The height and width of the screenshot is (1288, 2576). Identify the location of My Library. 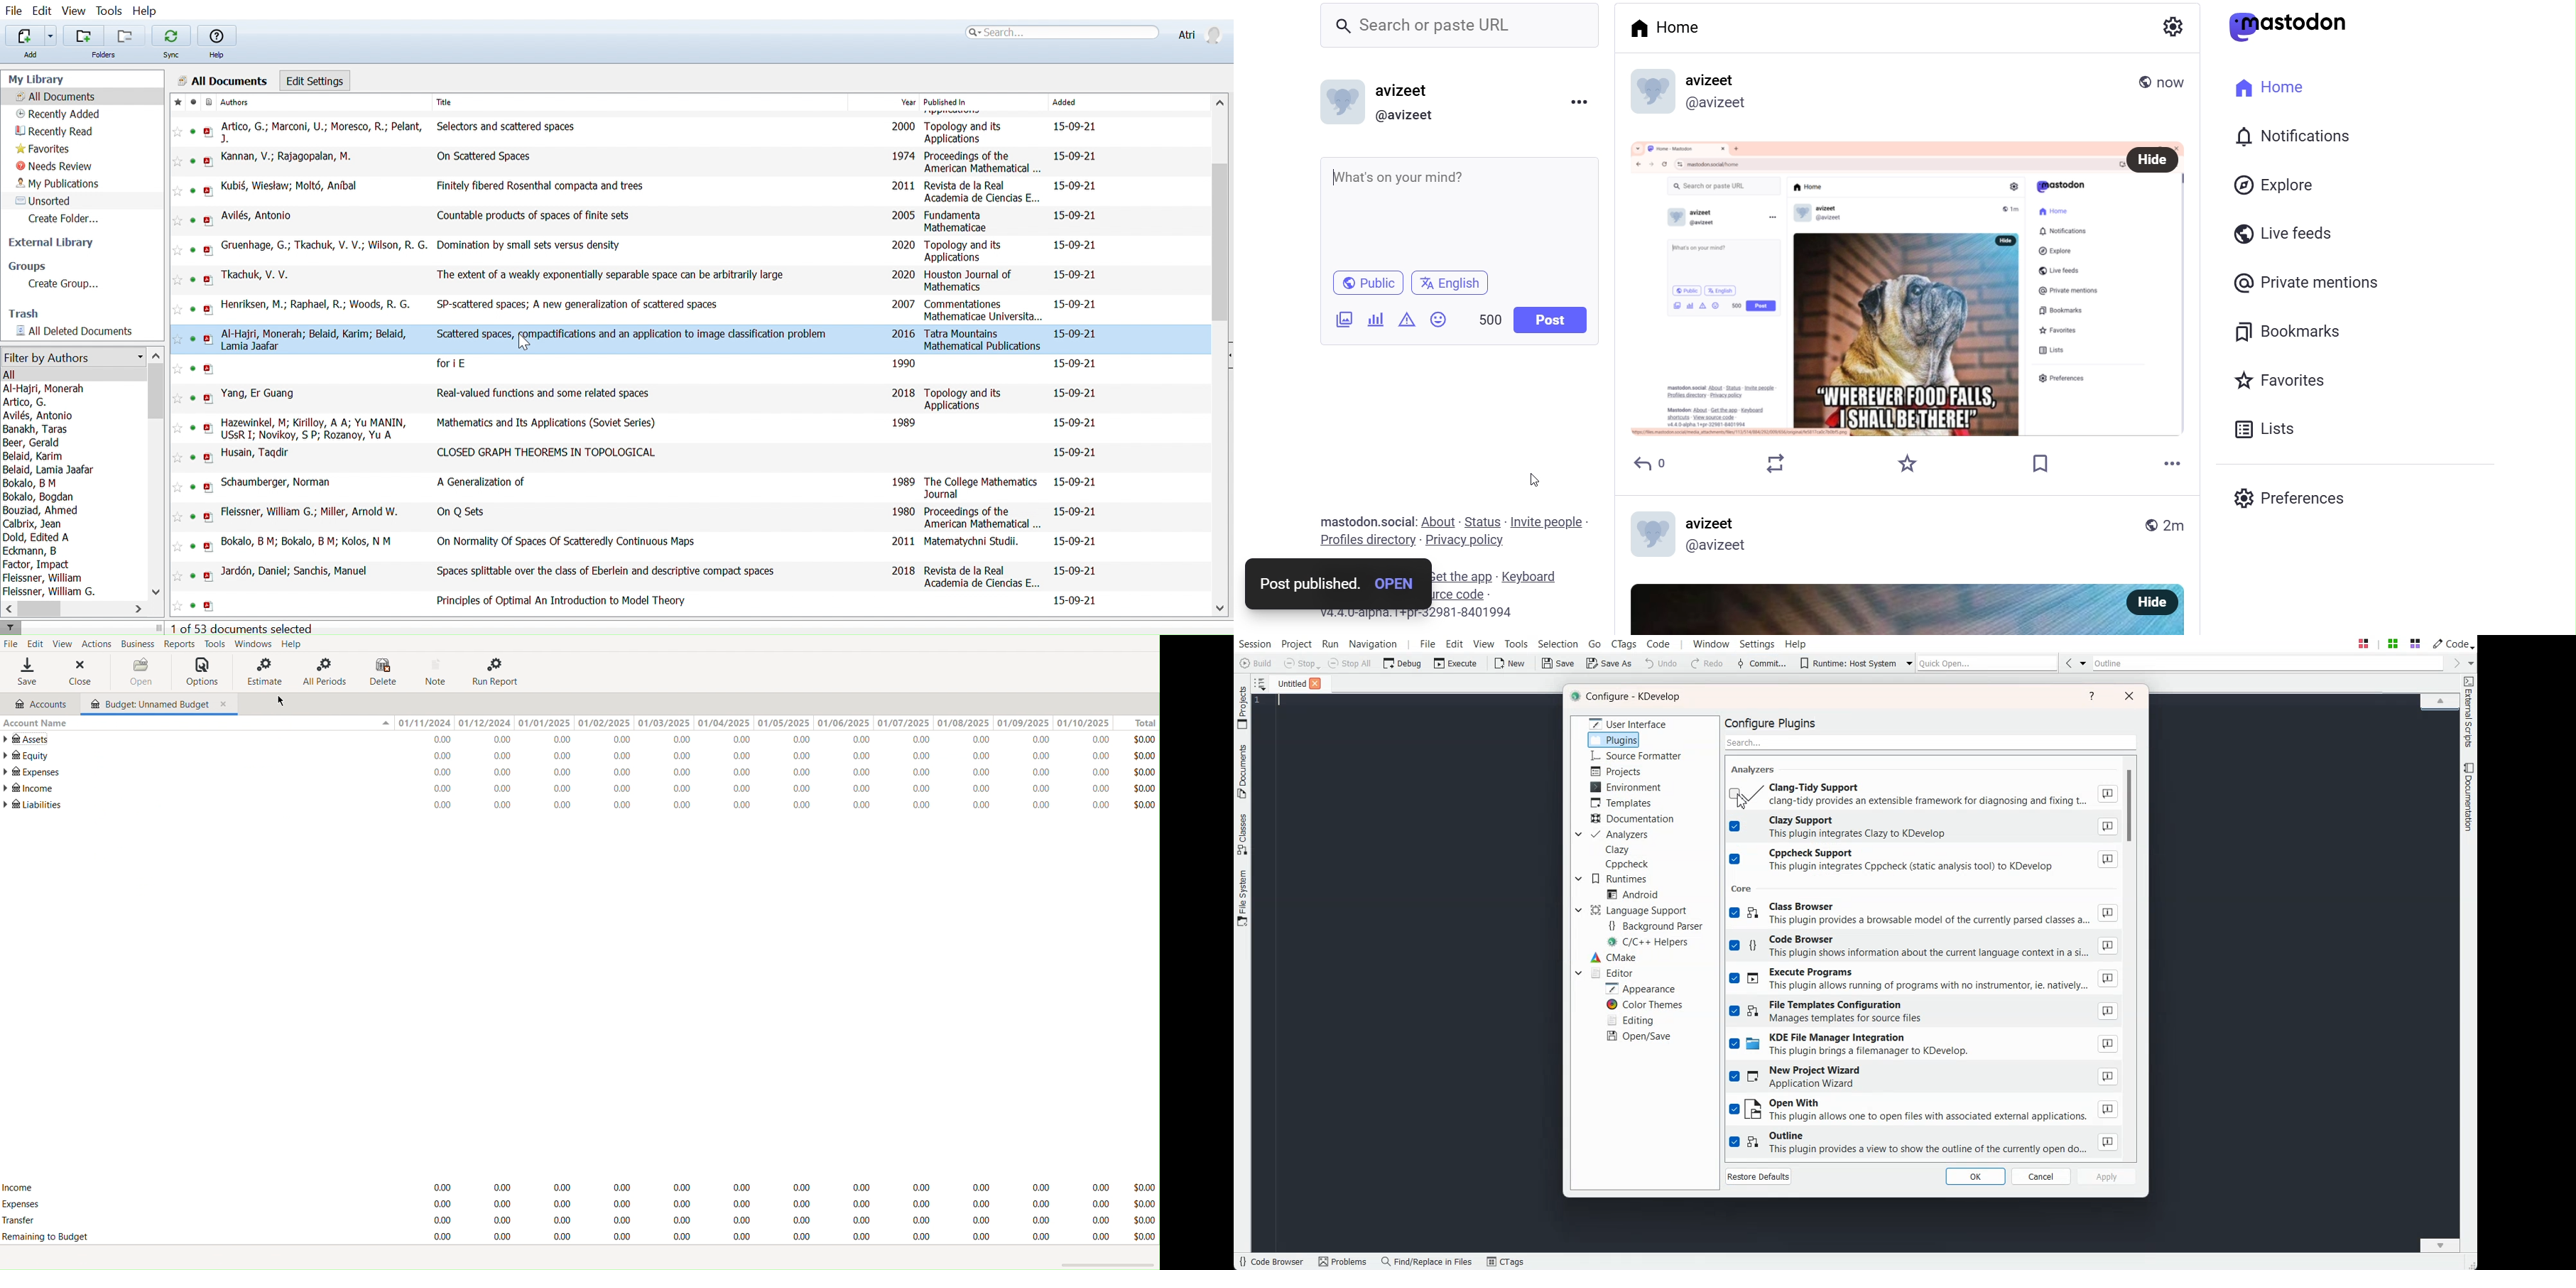
(39, 79).